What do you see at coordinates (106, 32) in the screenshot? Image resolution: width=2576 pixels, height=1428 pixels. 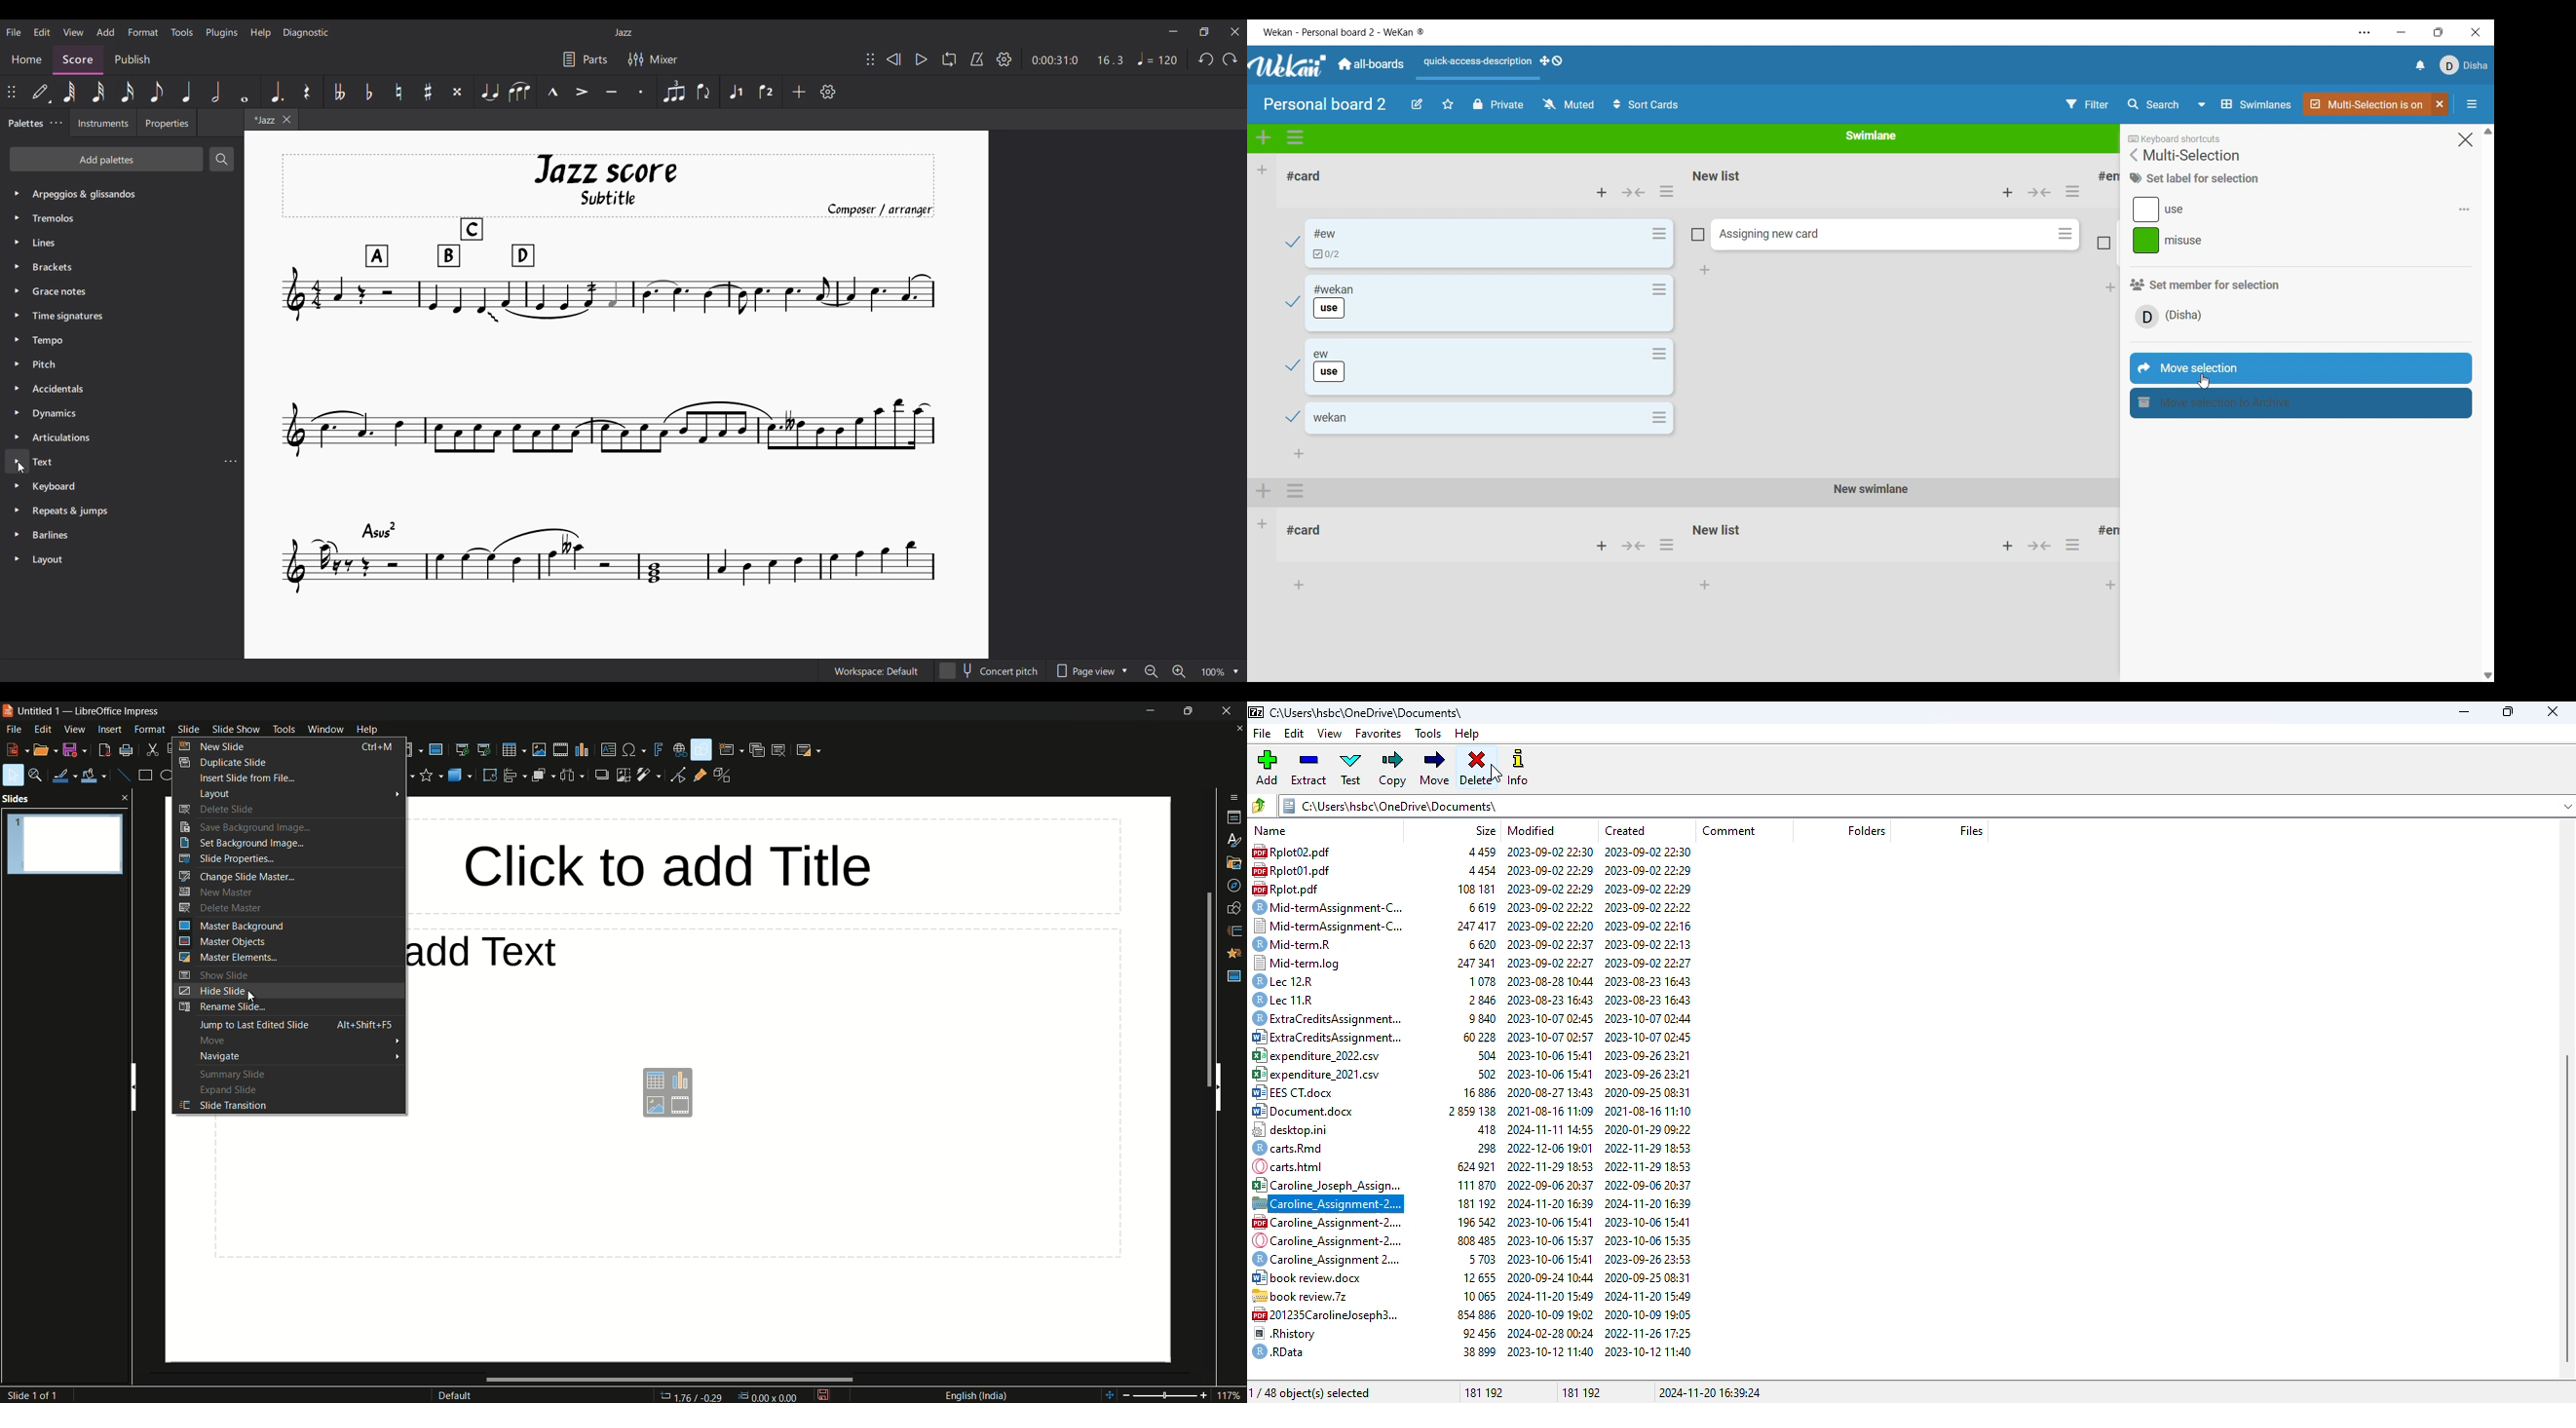 I see `Add menu` at bounding box center [106, 32].